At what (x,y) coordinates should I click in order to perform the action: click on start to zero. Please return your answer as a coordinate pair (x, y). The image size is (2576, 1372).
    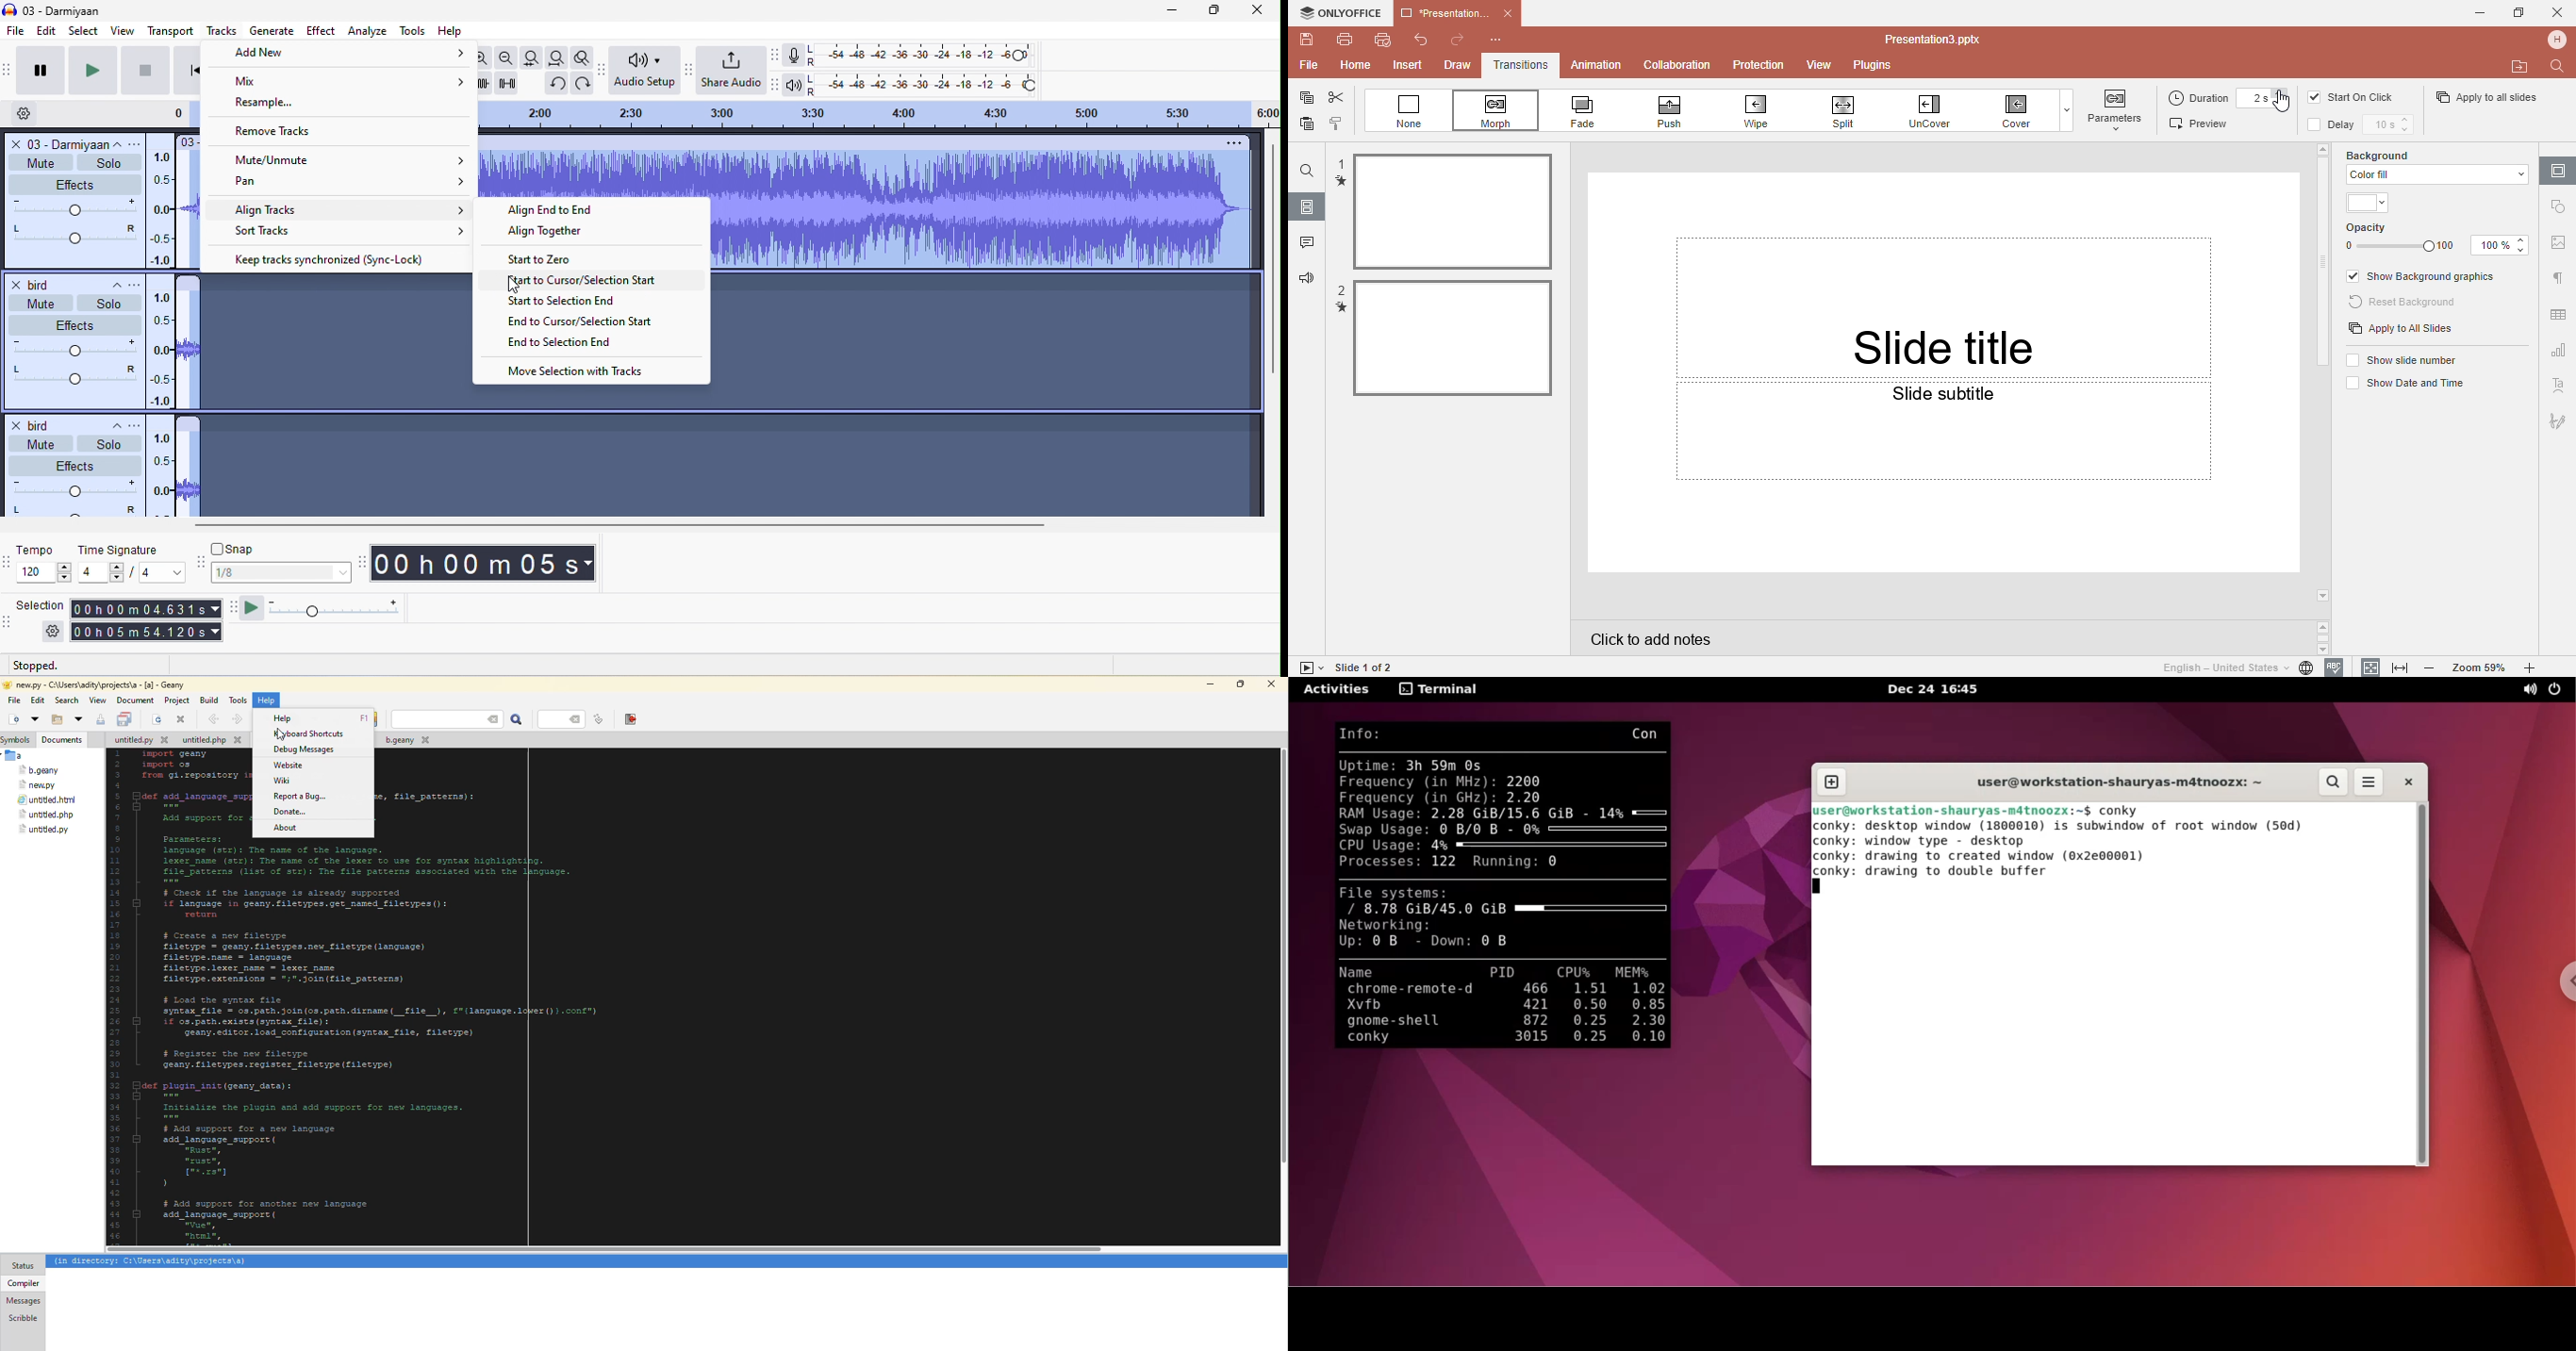
    Looking at the image, I should click on (545, 263).